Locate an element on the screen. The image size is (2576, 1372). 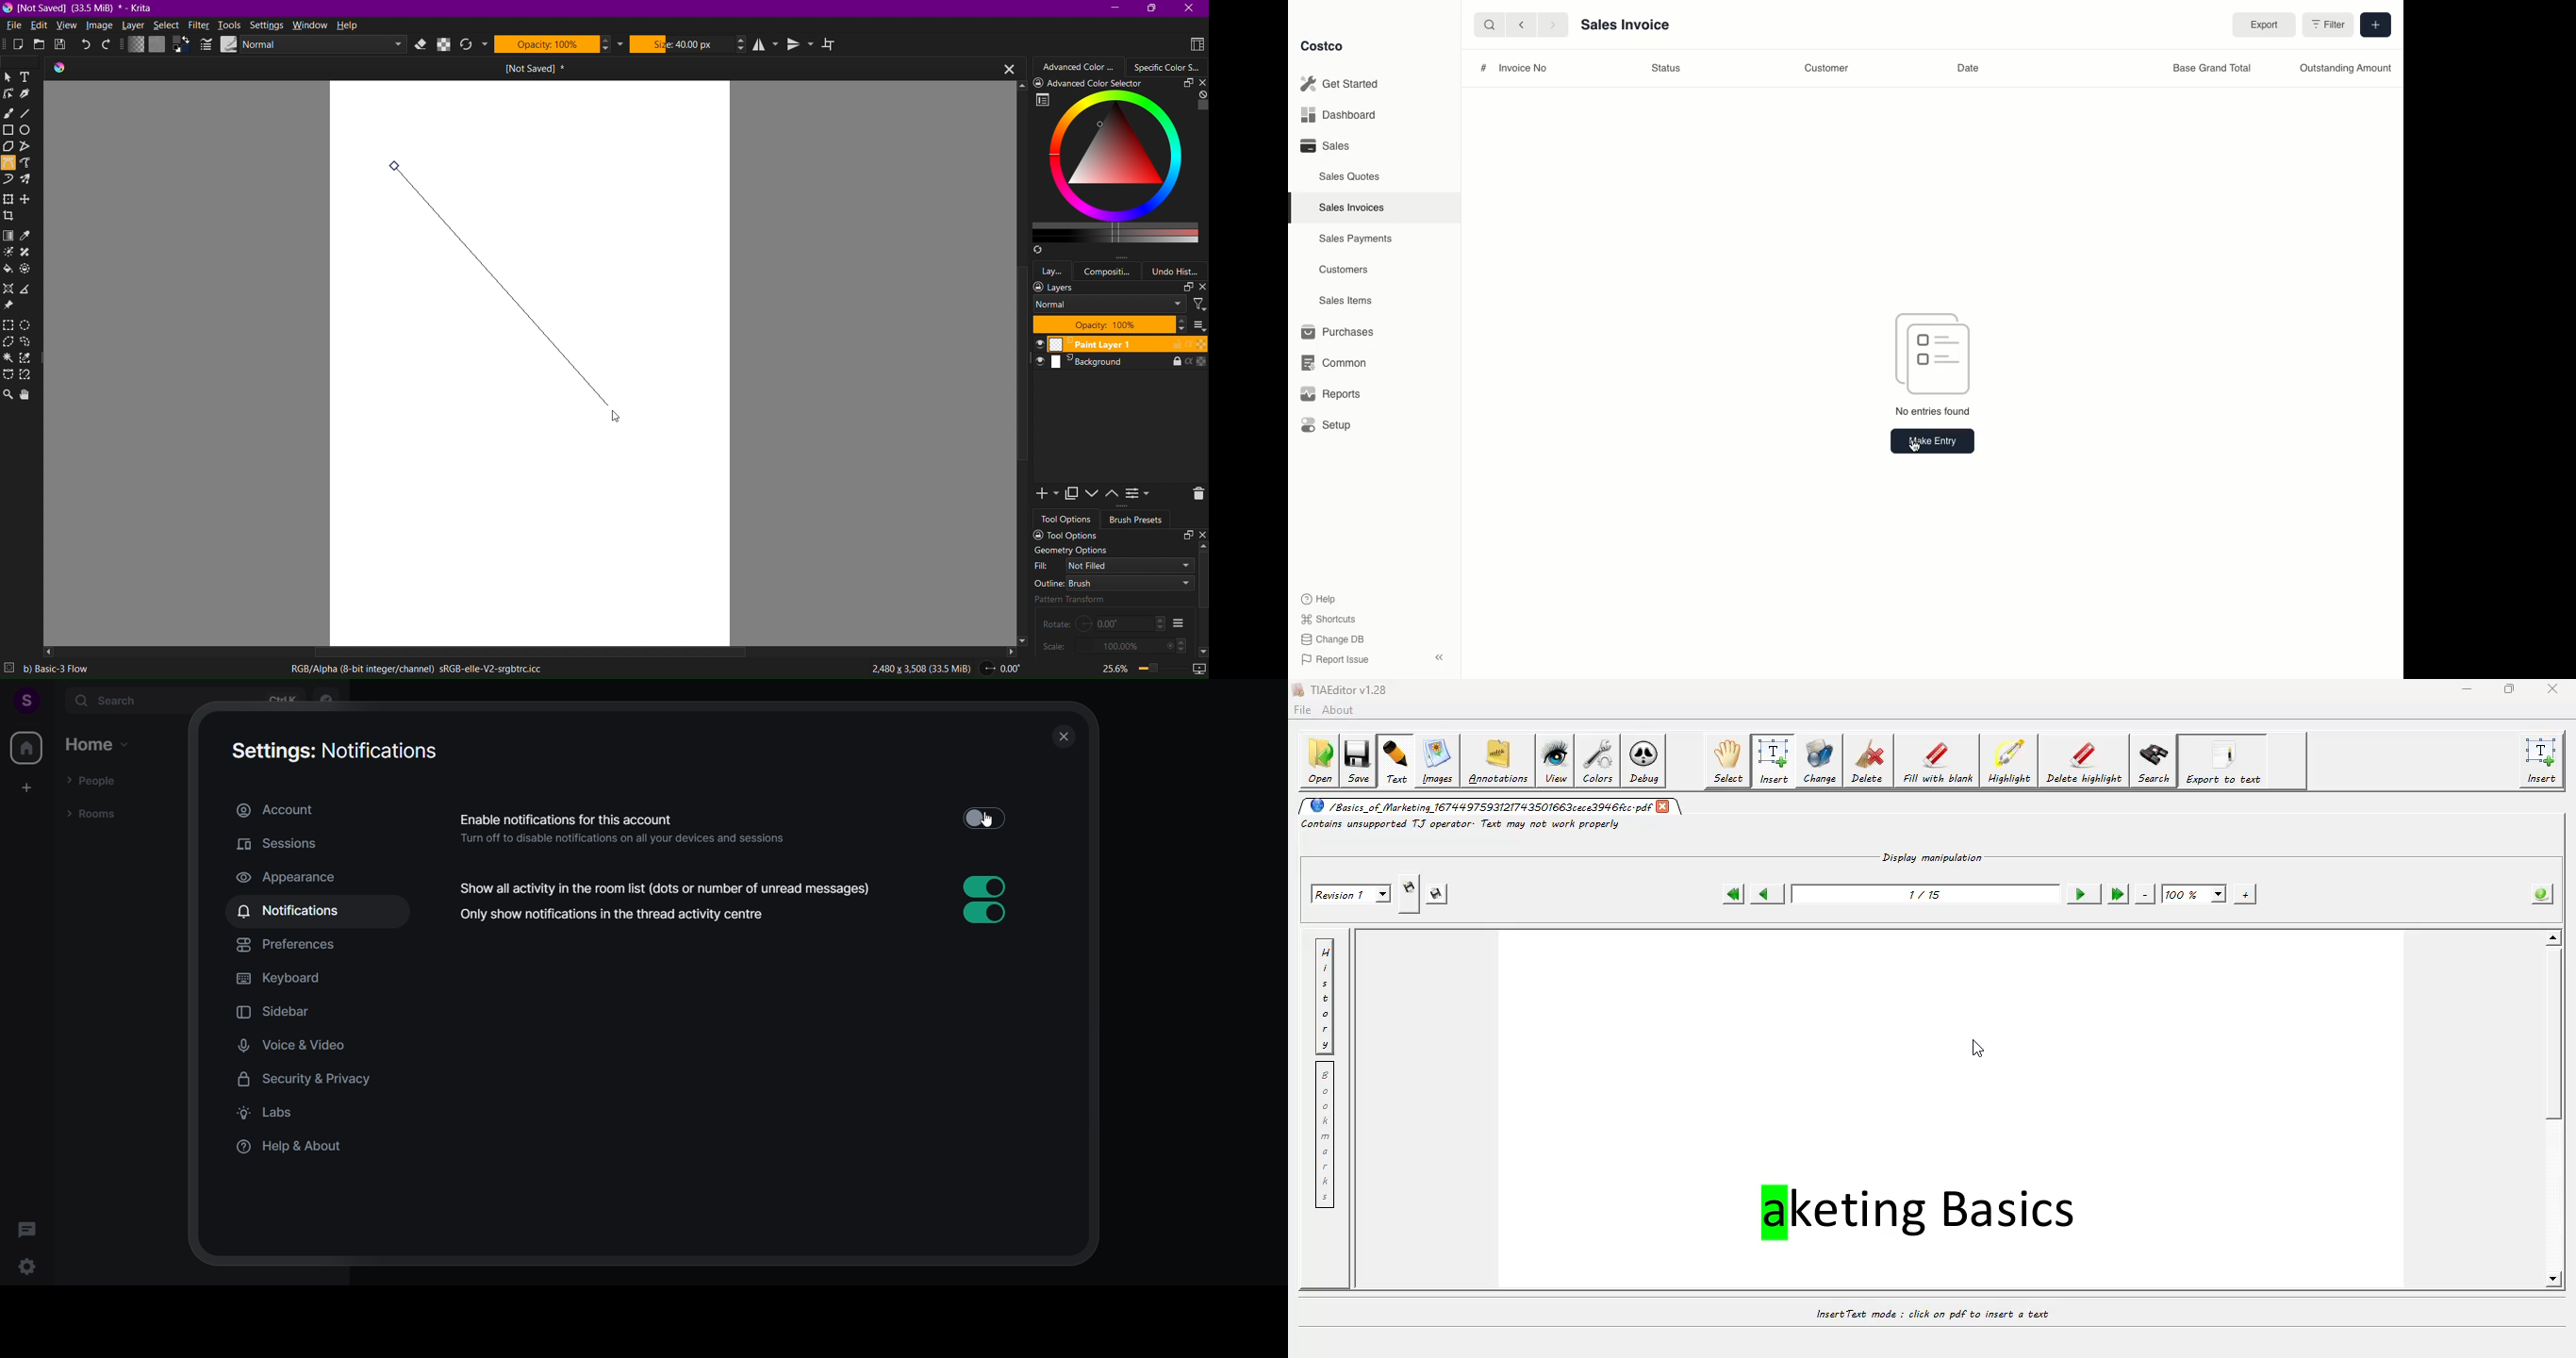
Wrap Around Mode is located at coordinates (834, 45).